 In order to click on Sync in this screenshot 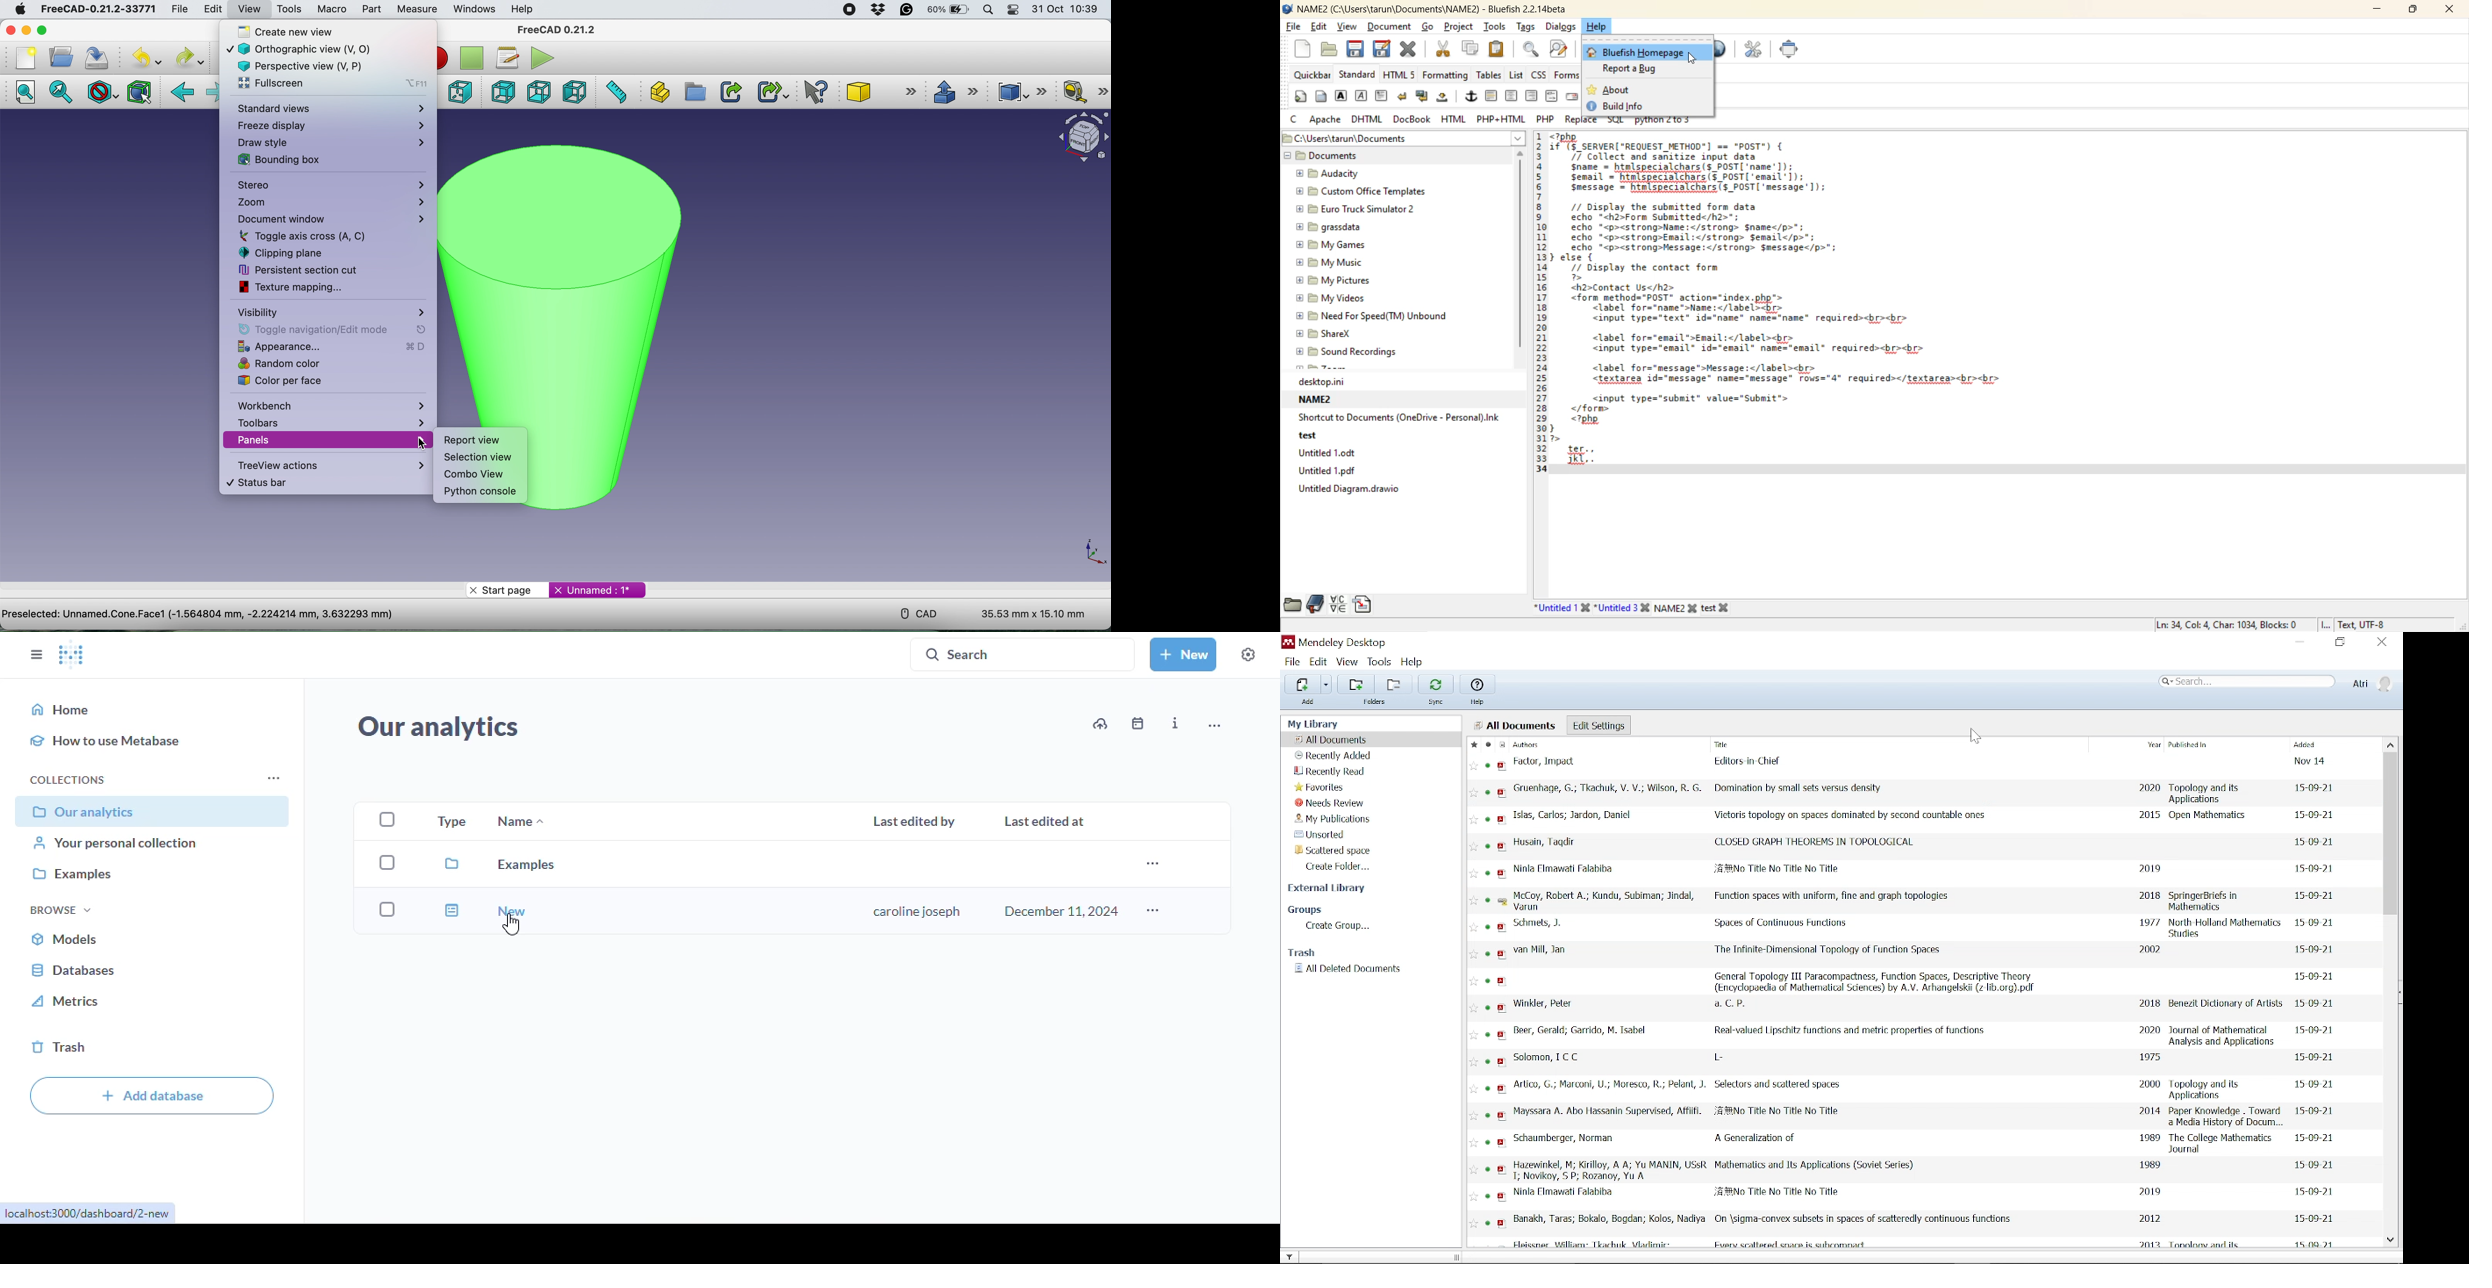, I will do `click(1435, 683)`.